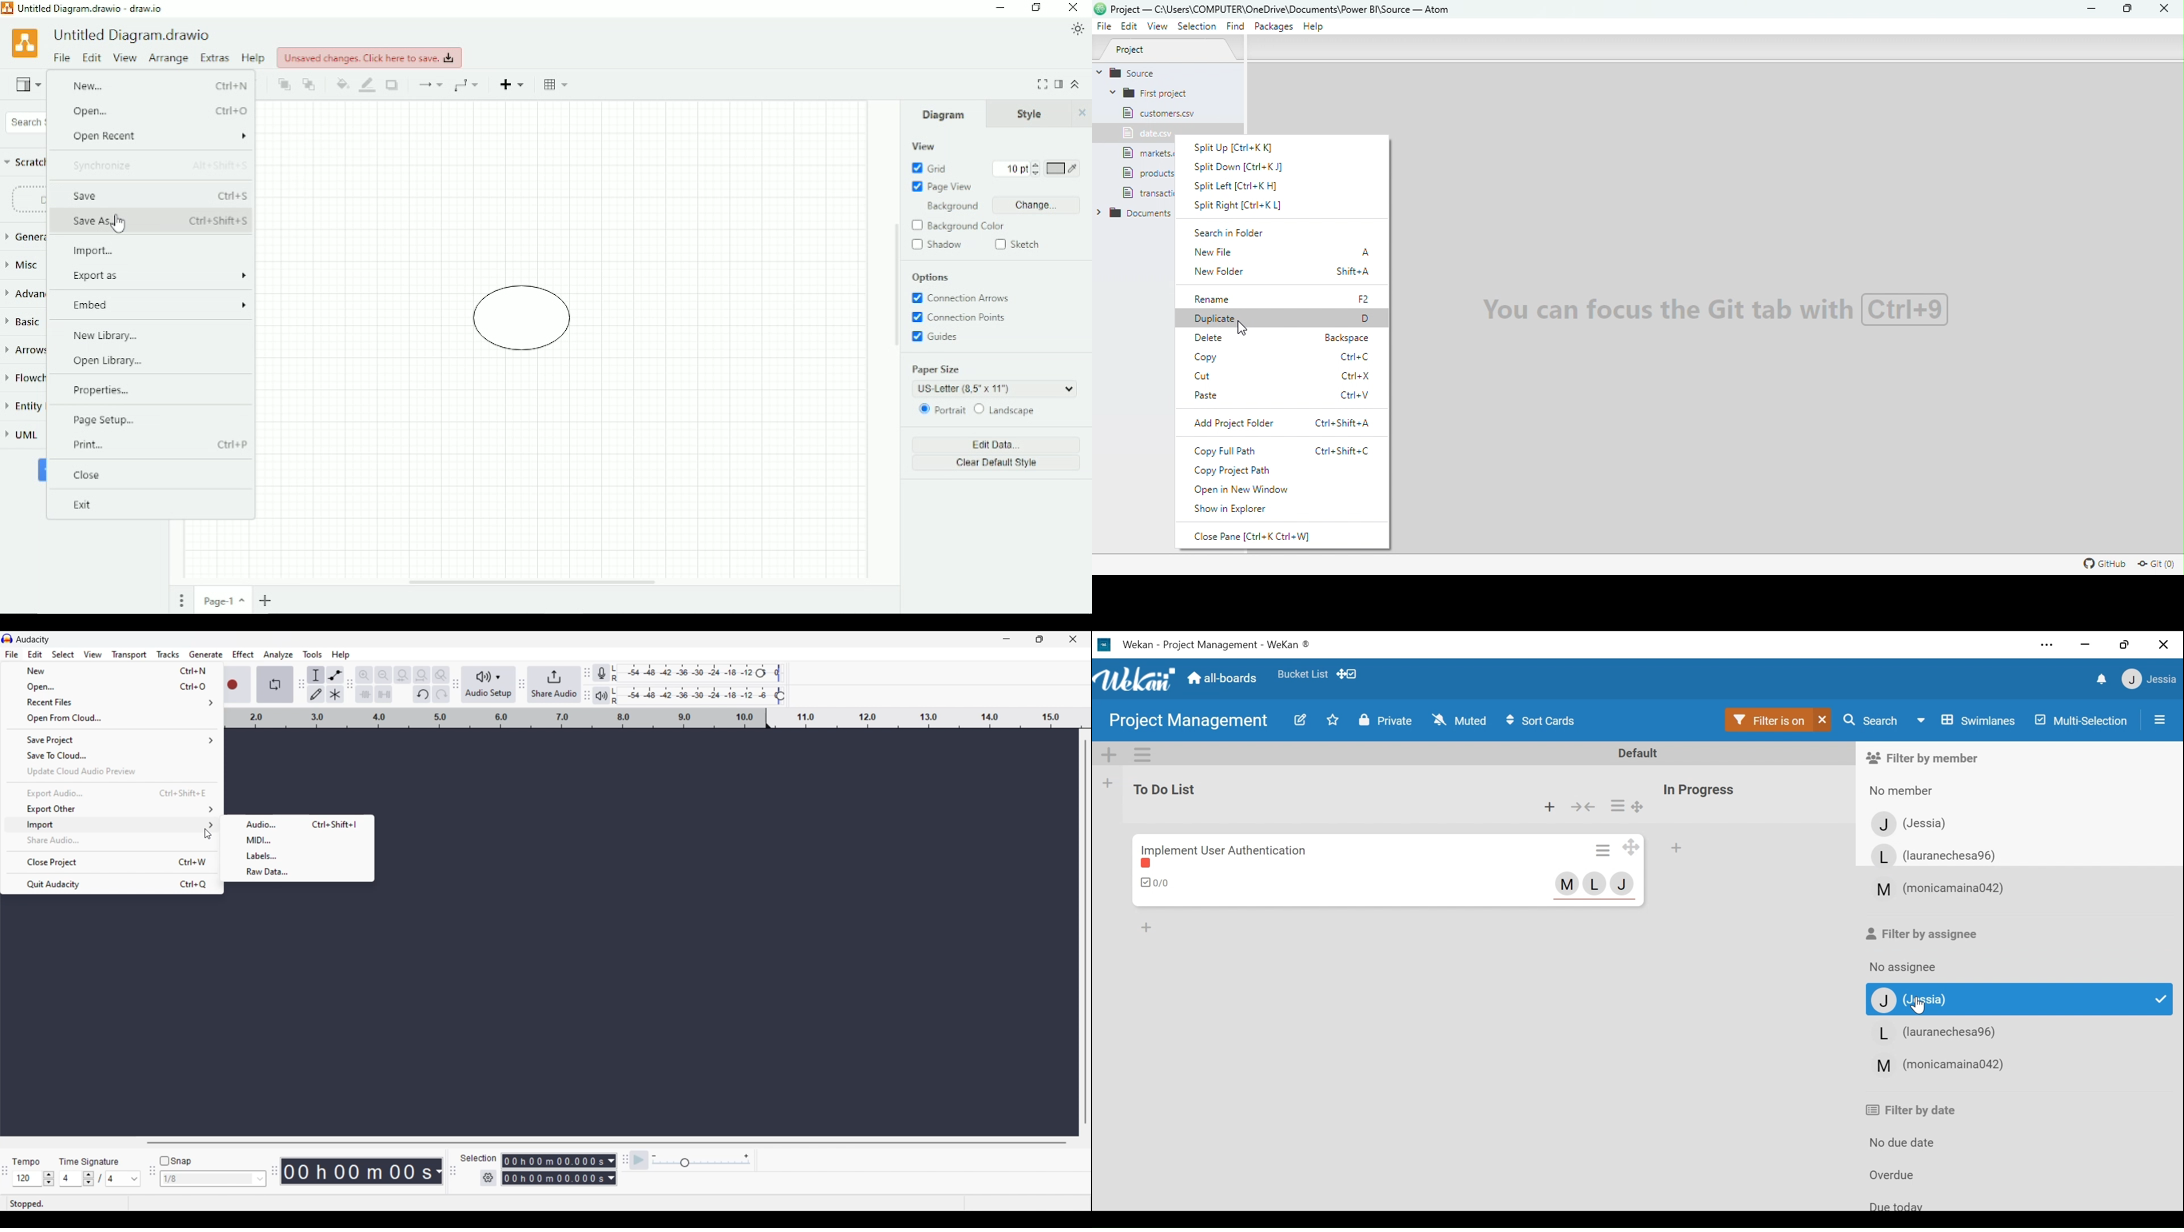 The image size is (2184, 1232). Describe the element at coordinates (2101, 678) in the screenshot. I see `notifications` at that location.